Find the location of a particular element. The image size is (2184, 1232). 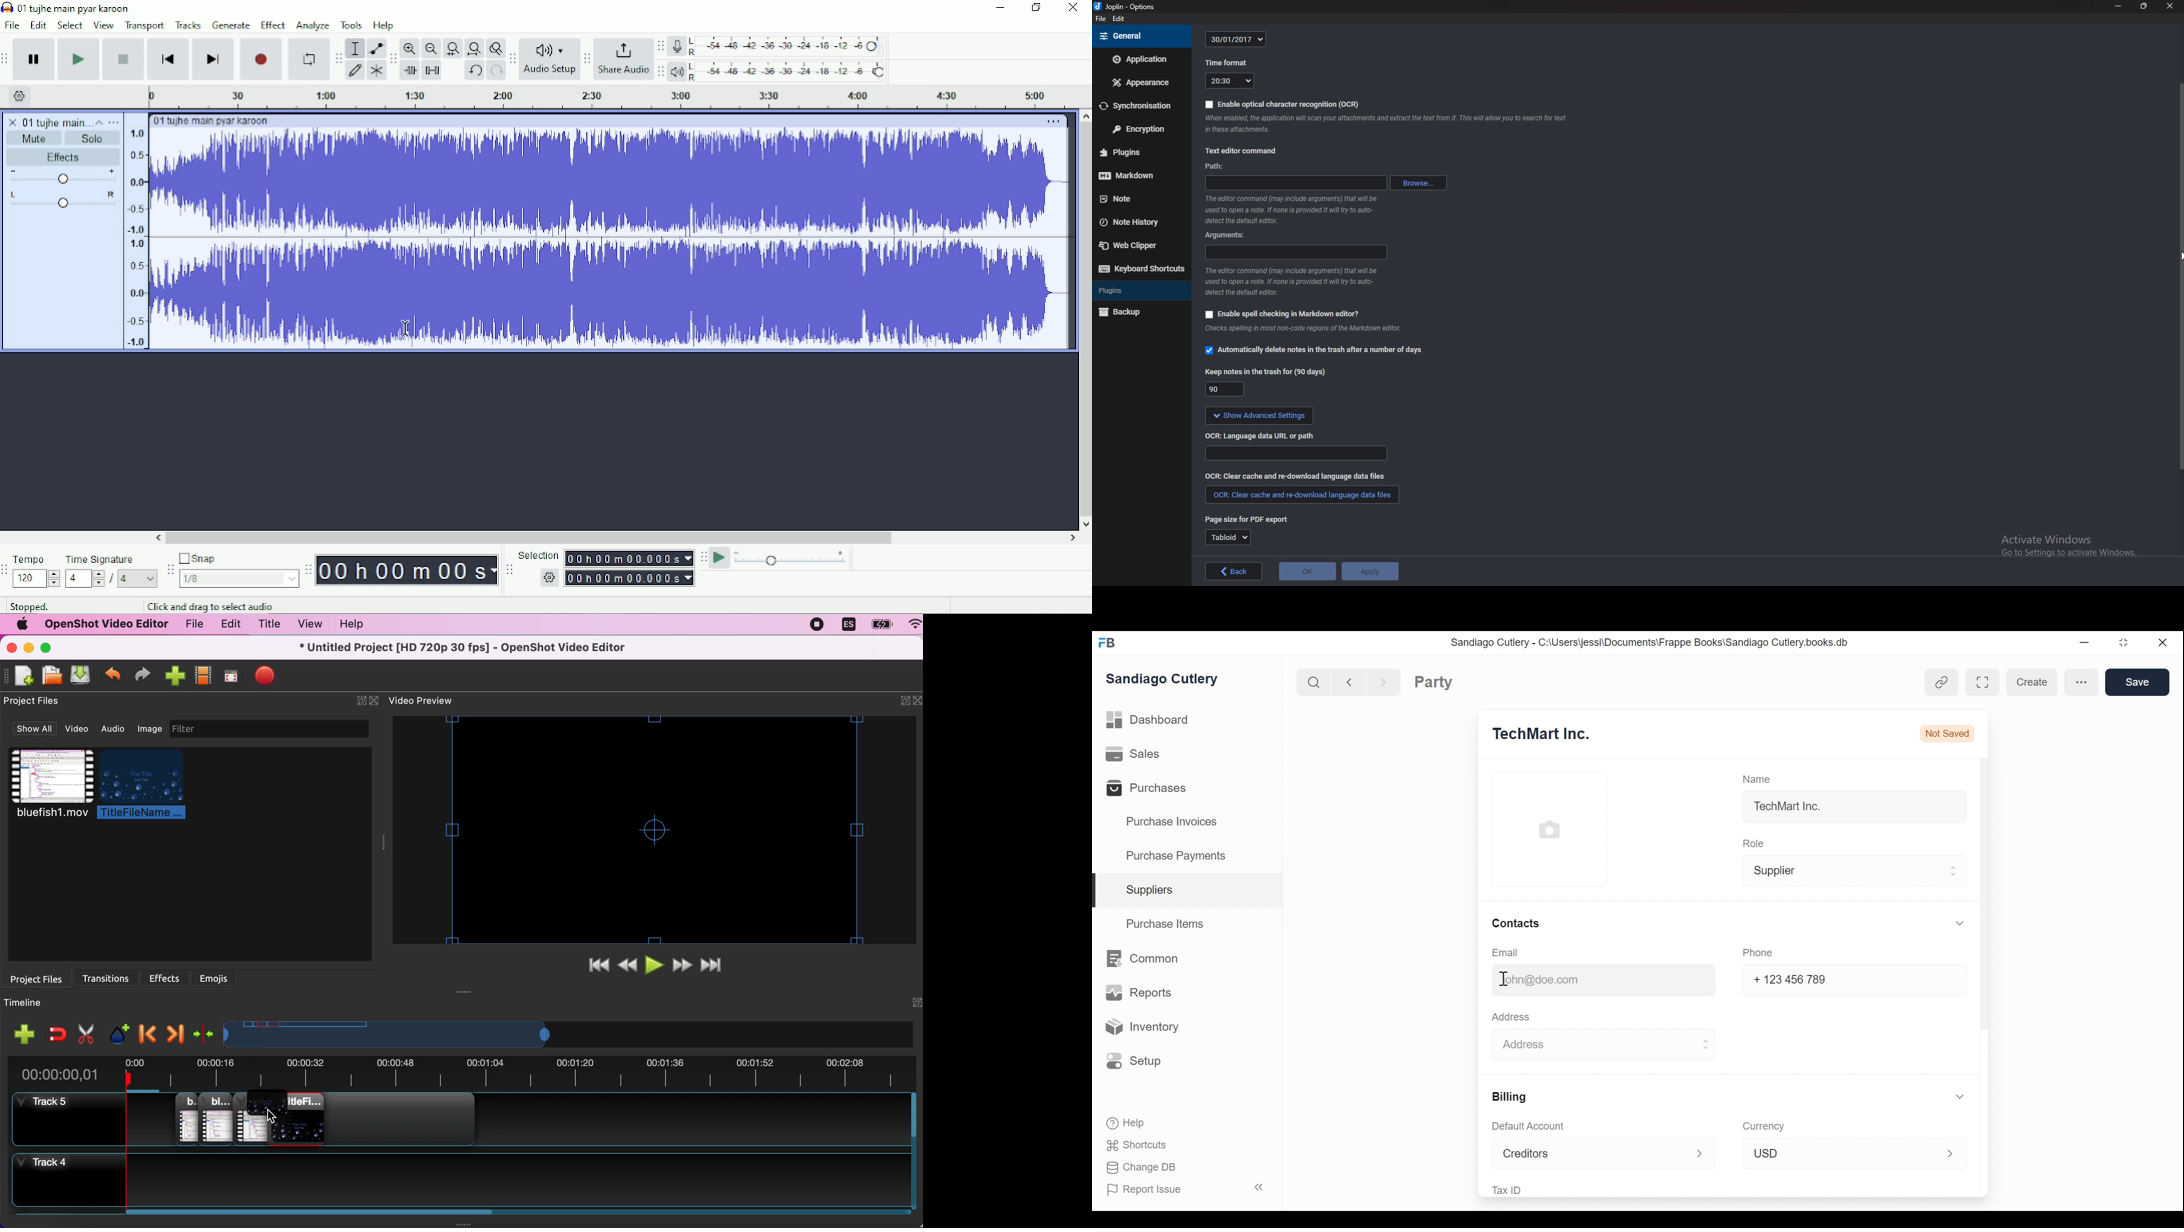

Sandiago Cutlery is located at coordinates (1166, 680).